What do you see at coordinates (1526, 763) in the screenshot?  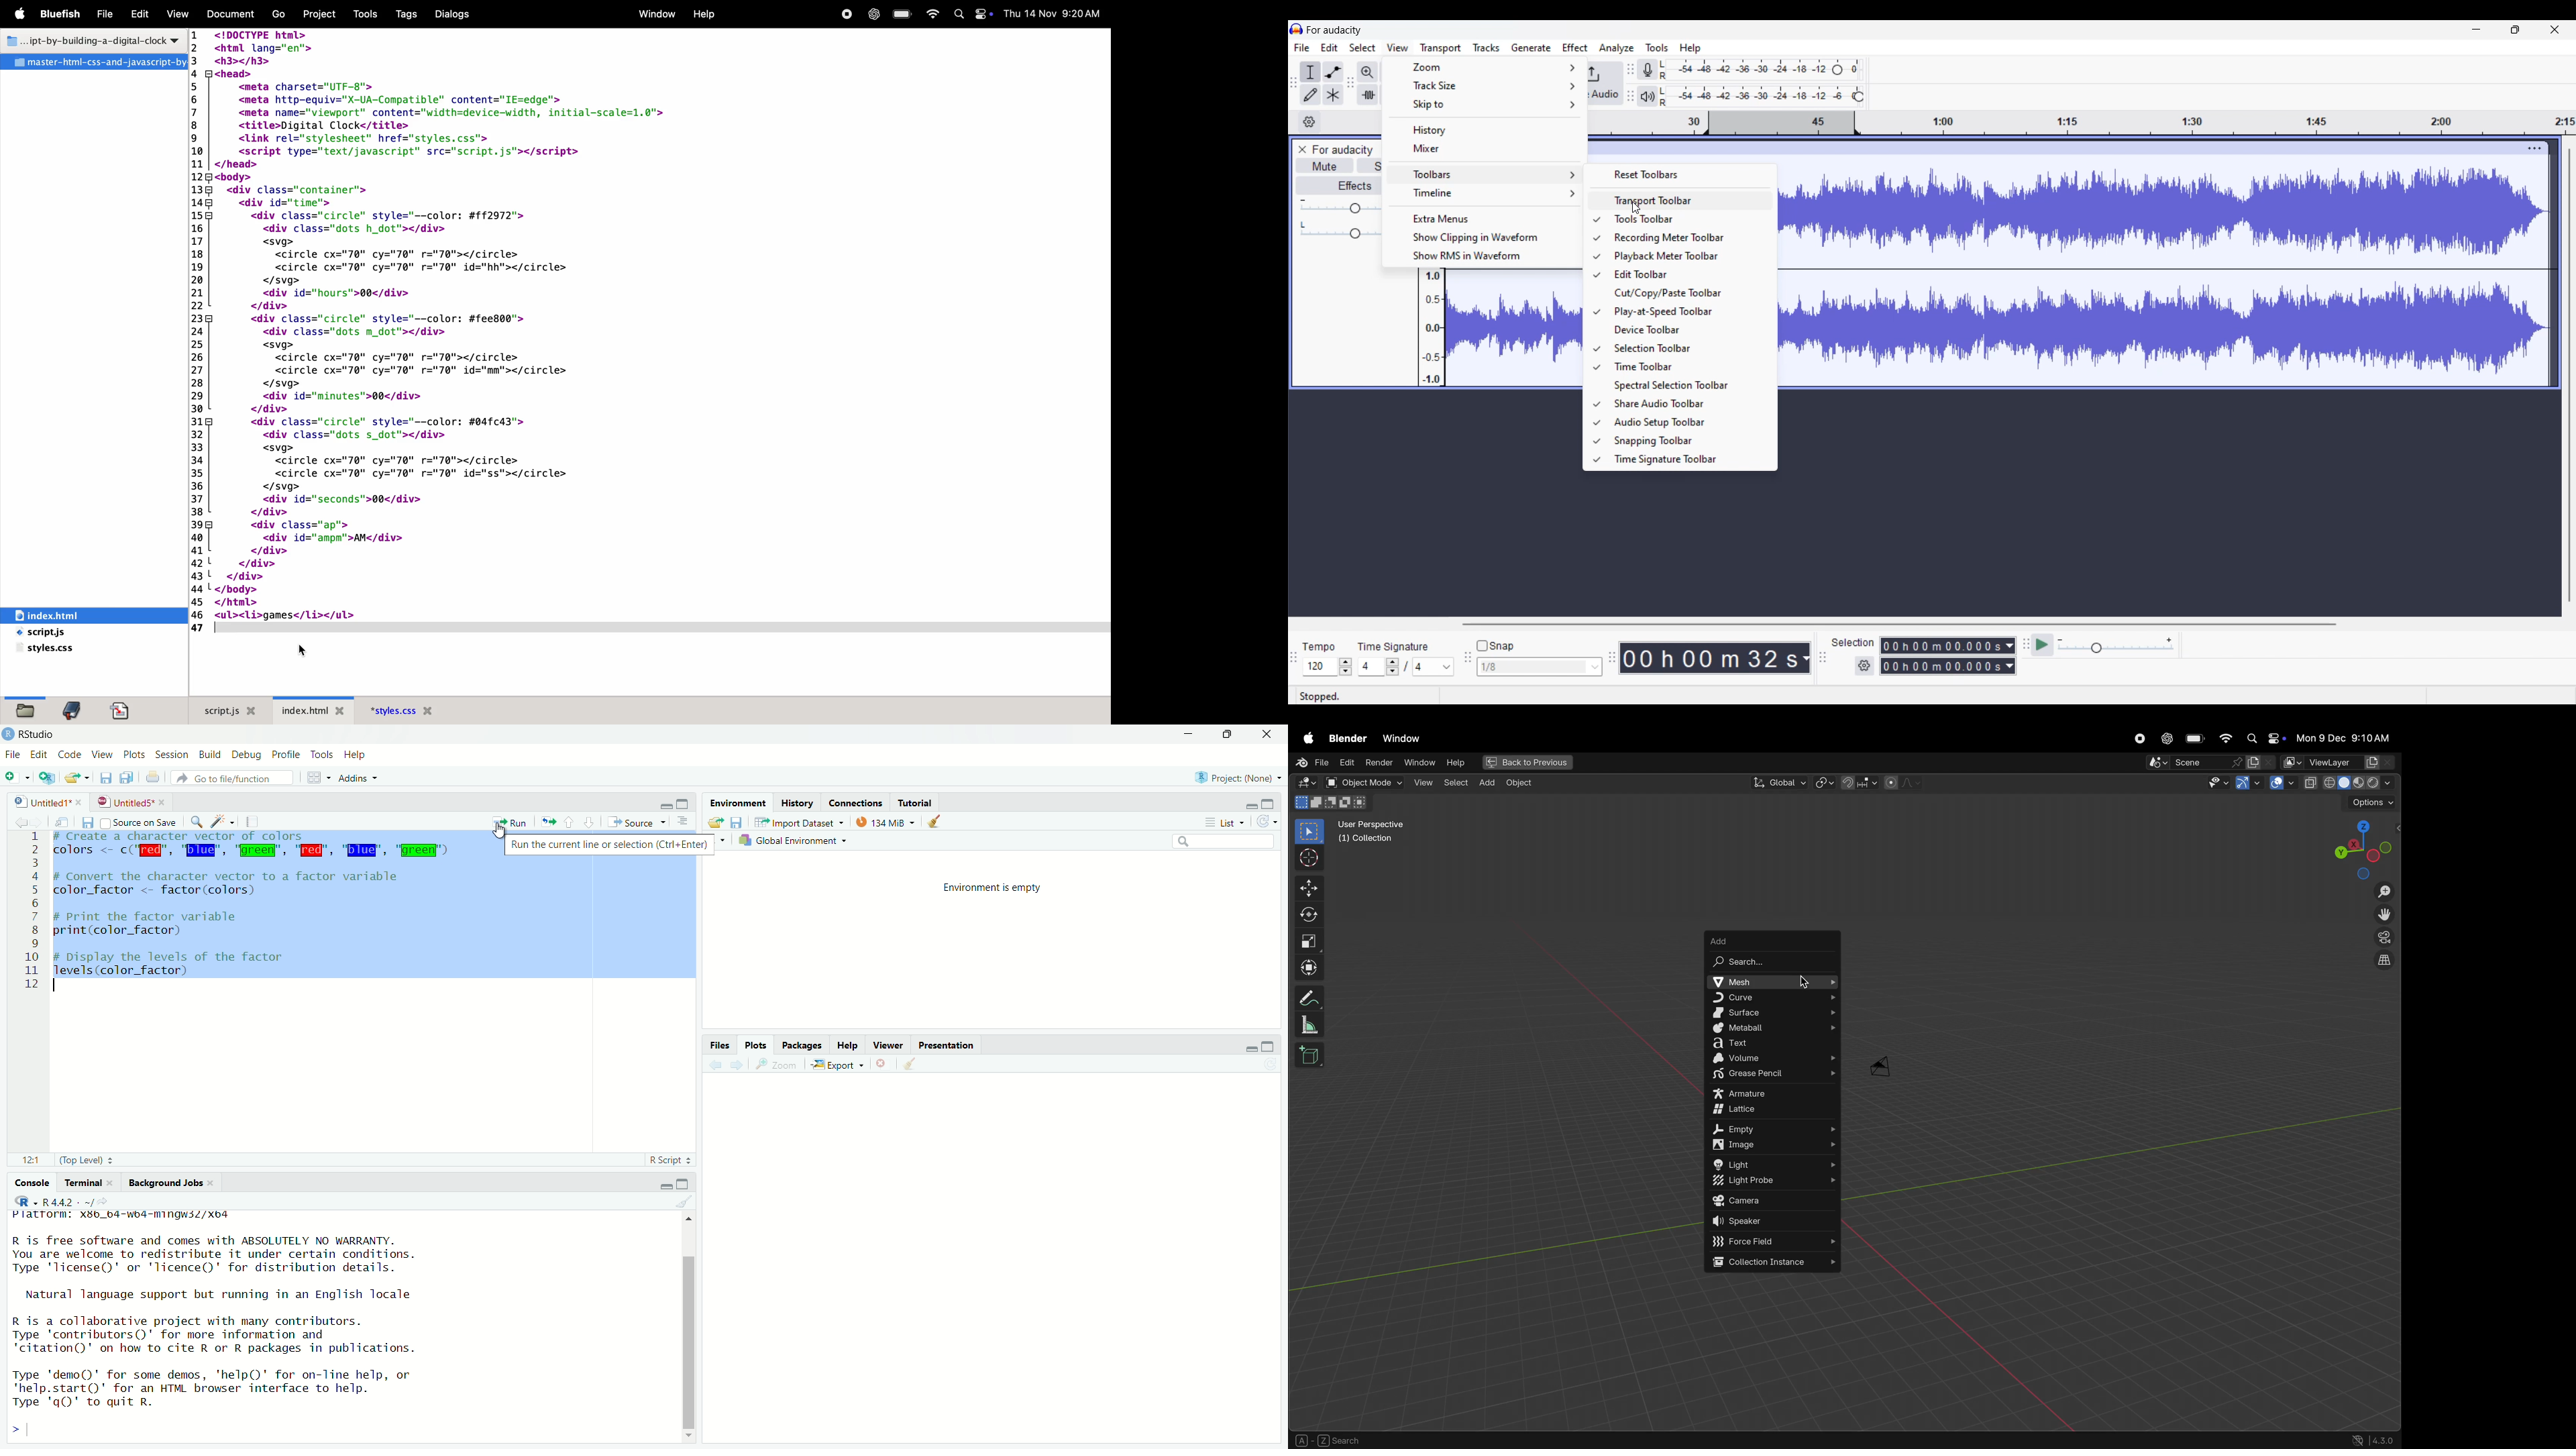 I see `back to previous` at bounding box center [1526, 763].